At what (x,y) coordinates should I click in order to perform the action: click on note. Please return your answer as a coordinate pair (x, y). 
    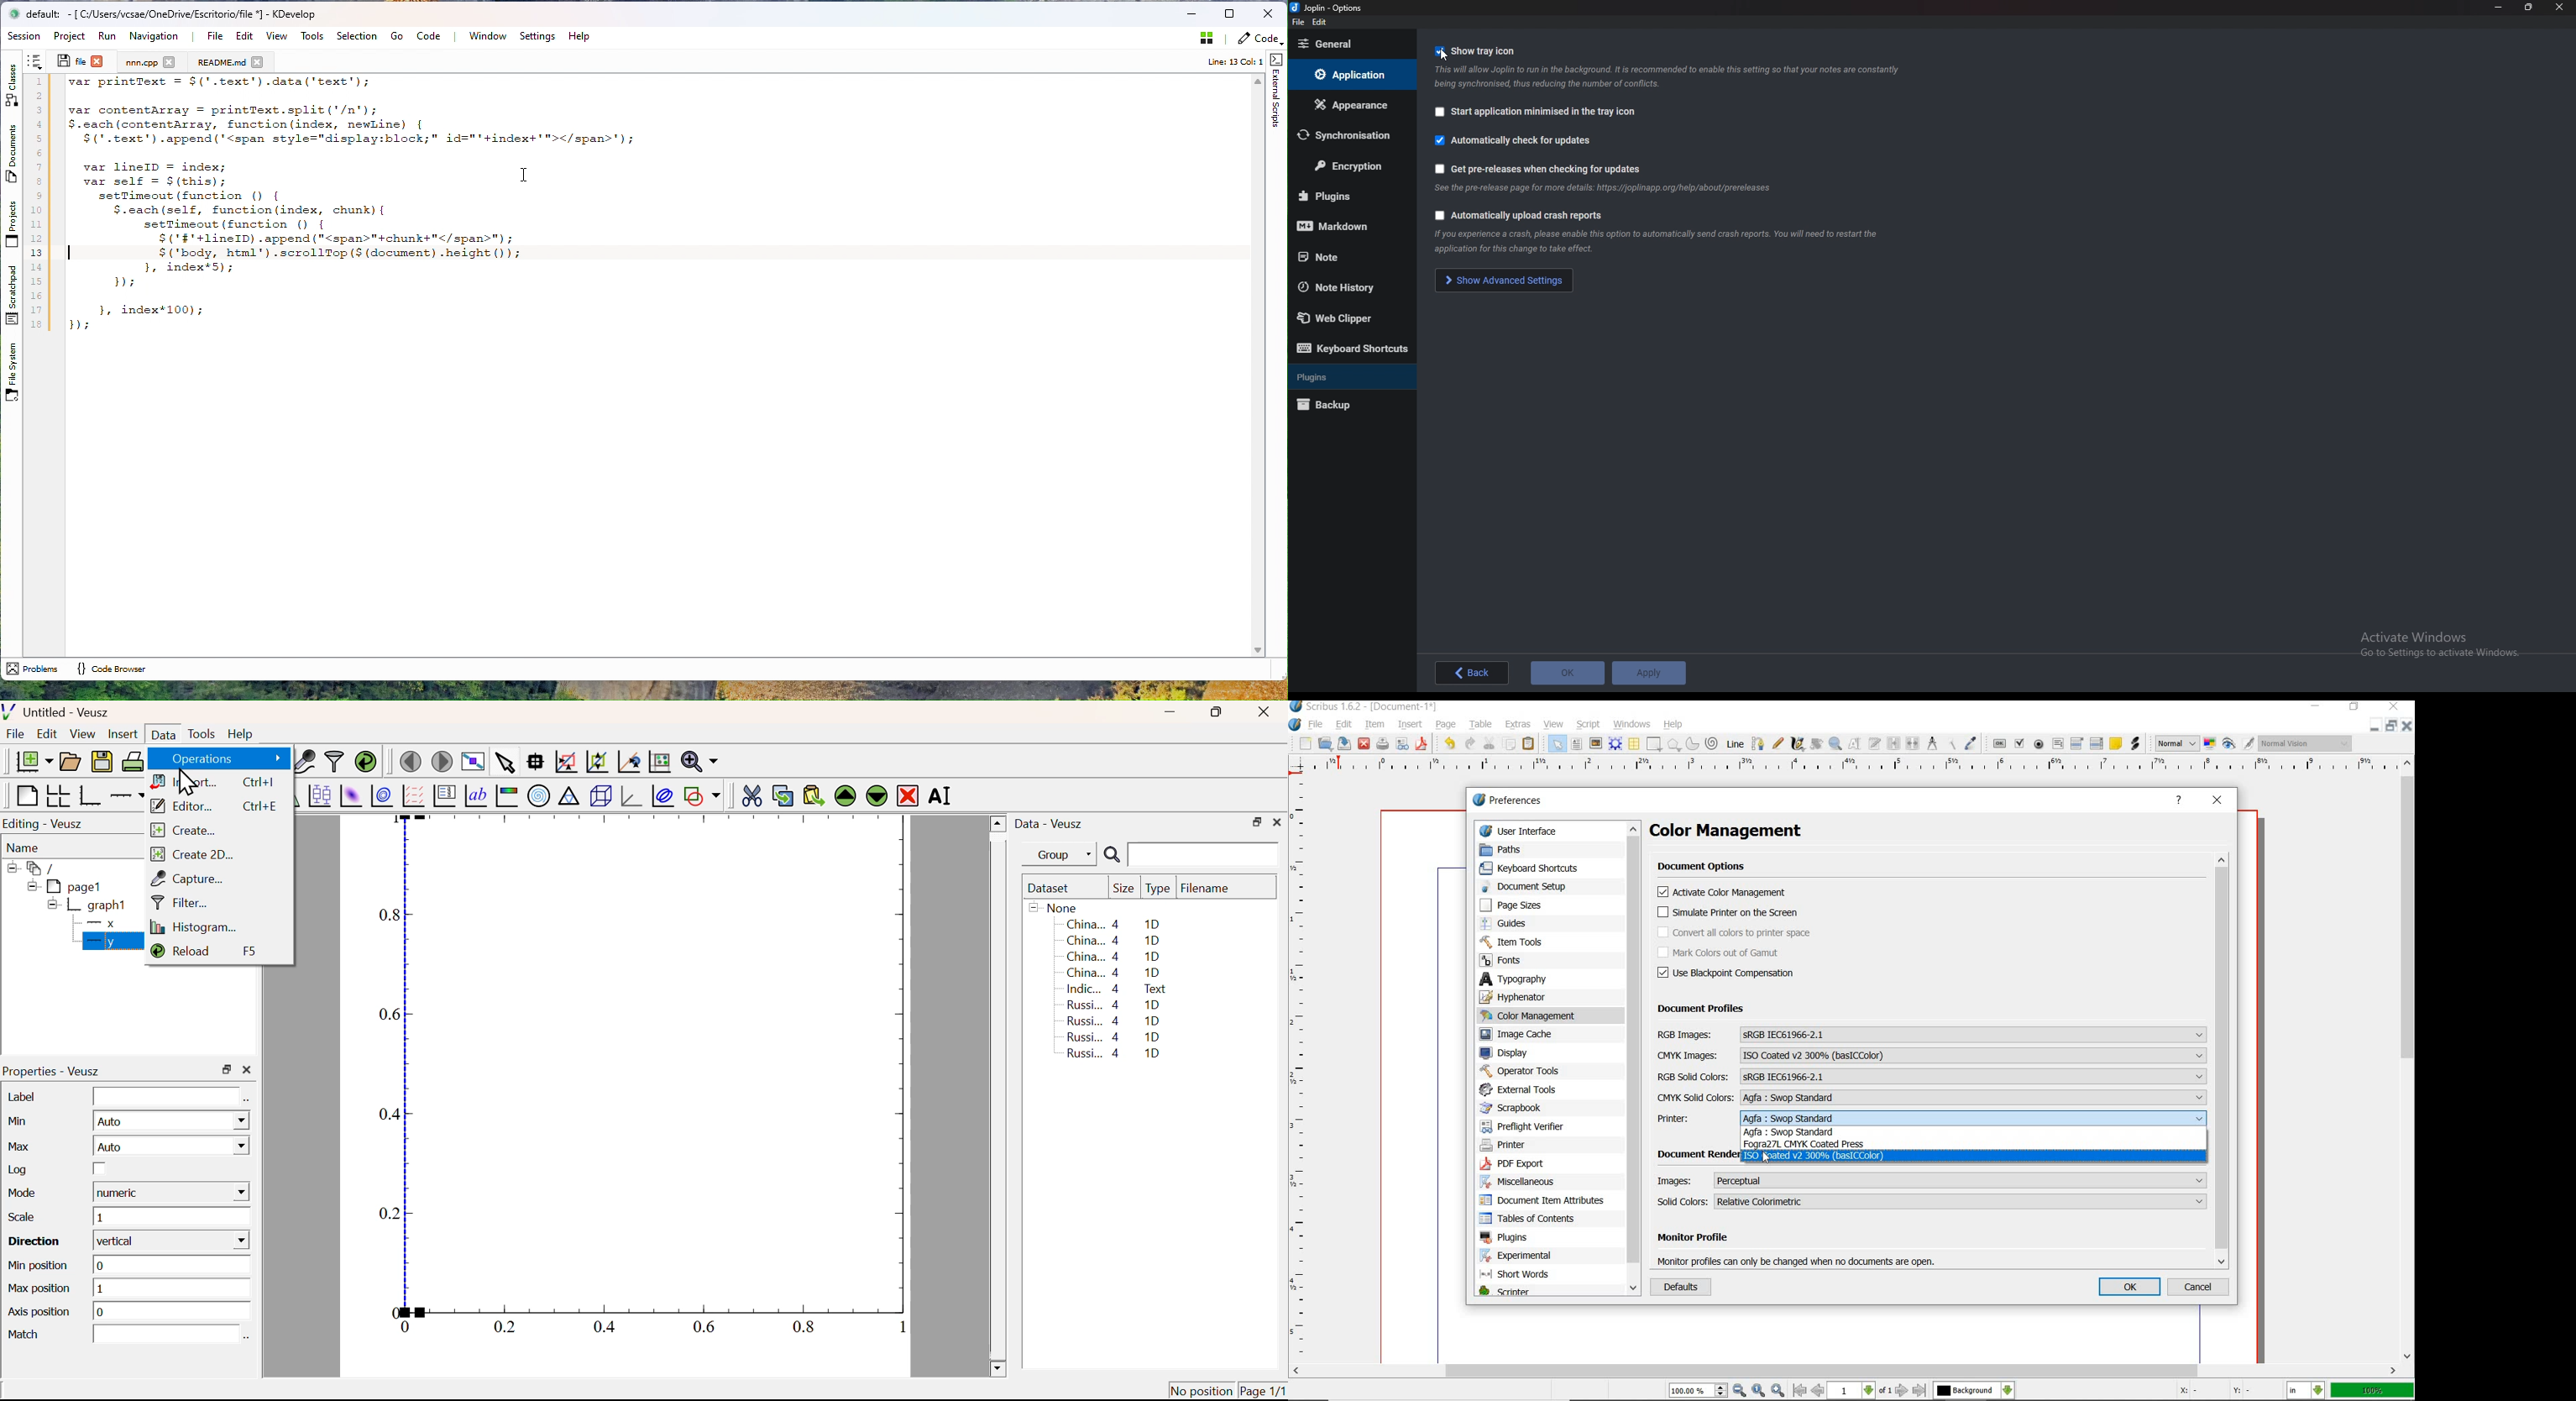
    Looking at the image, I should click on (1342, 257).